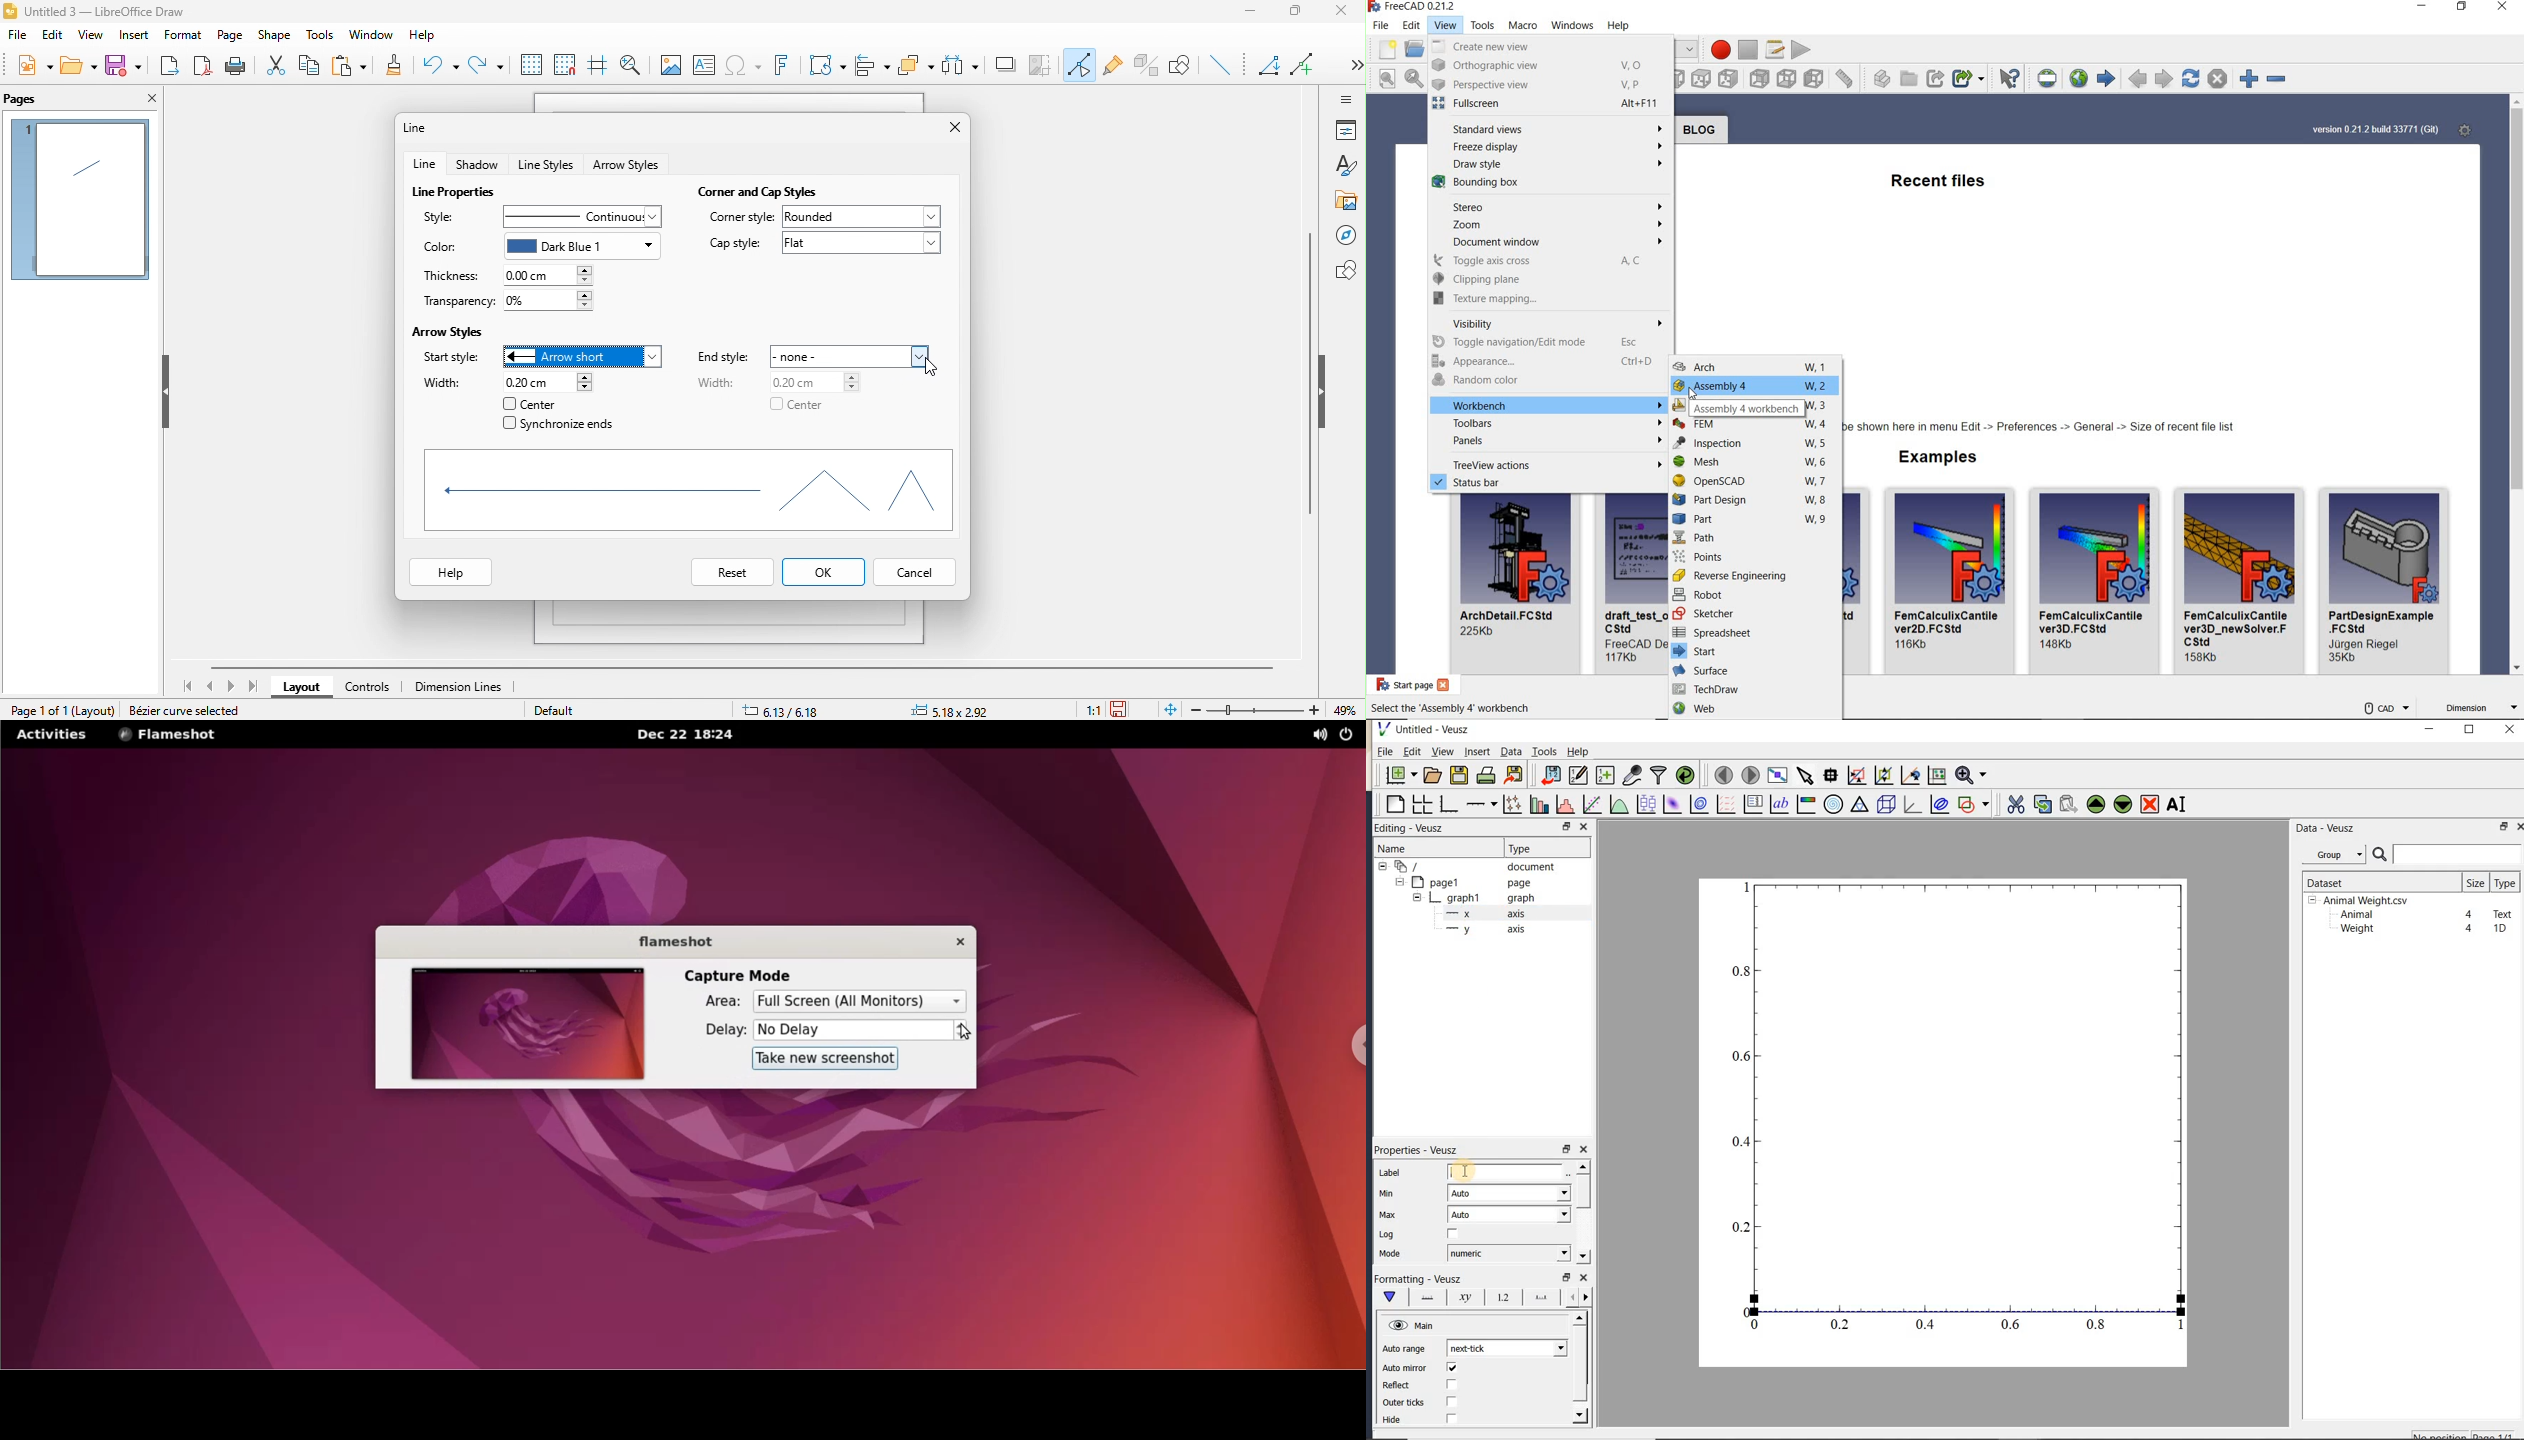 The height and width of the screenshot is (1456, 2548). Describe the element at coordinates (2421, 7) in the screenshot. I see `minimize` at that location.